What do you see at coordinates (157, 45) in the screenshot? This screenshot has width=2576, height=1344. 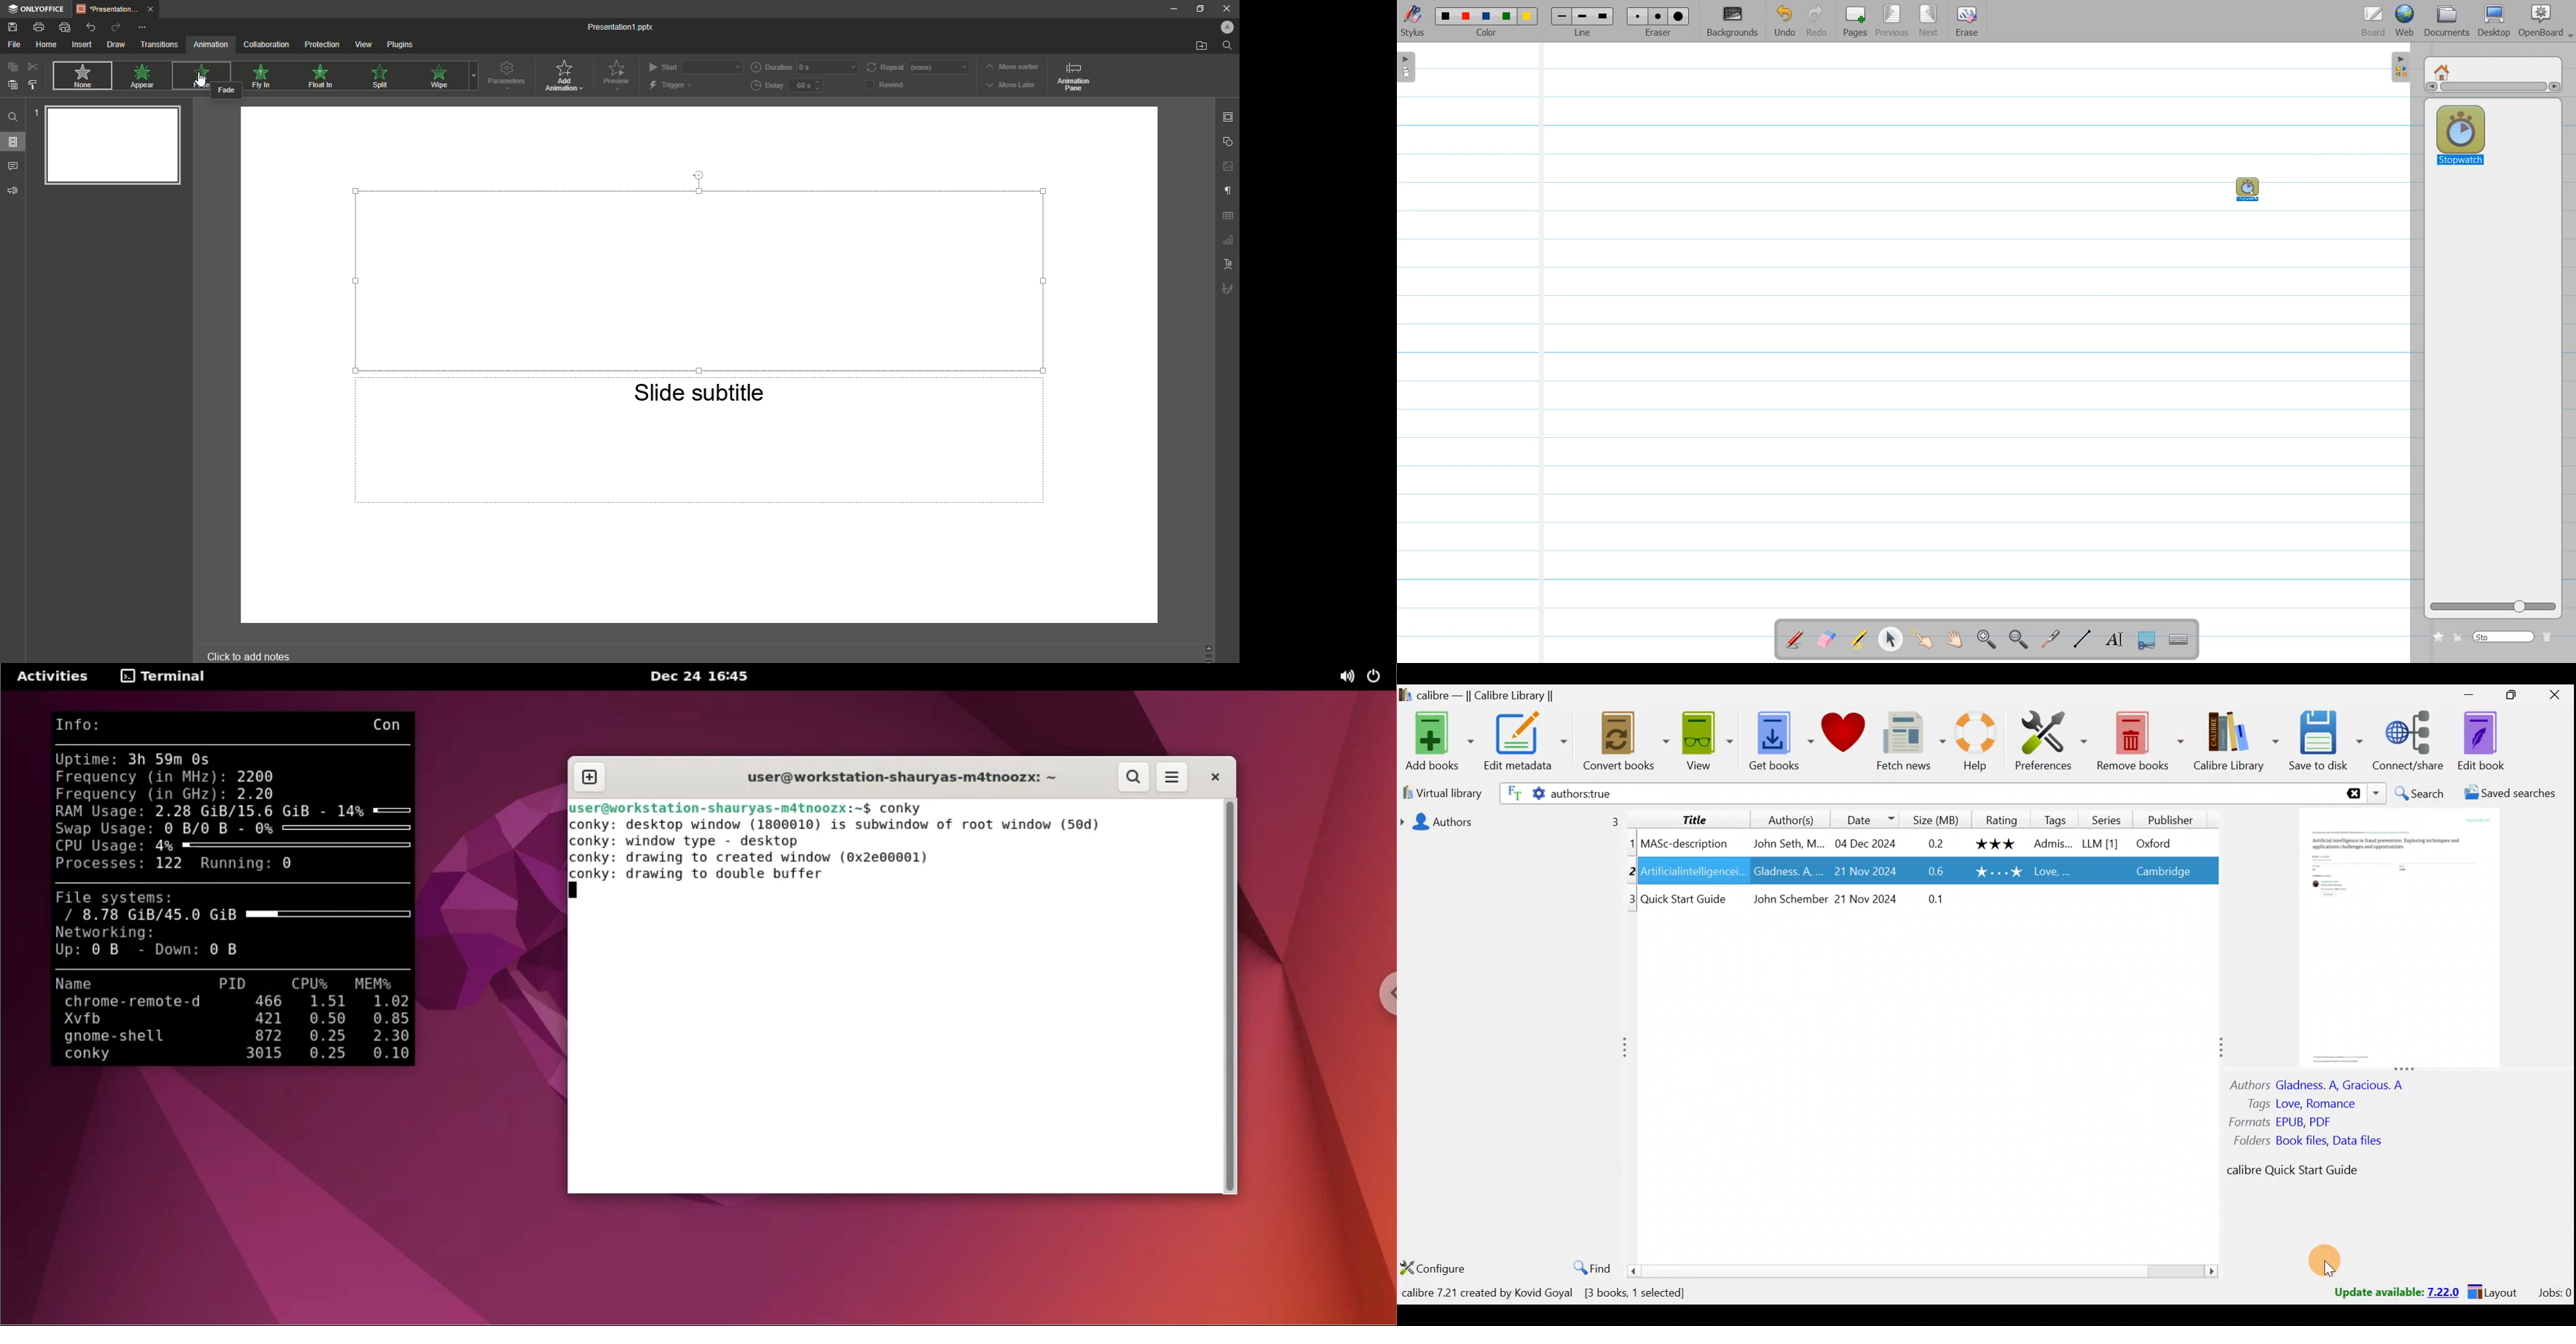 I see `Transitions` at bounding box center [157, 45].